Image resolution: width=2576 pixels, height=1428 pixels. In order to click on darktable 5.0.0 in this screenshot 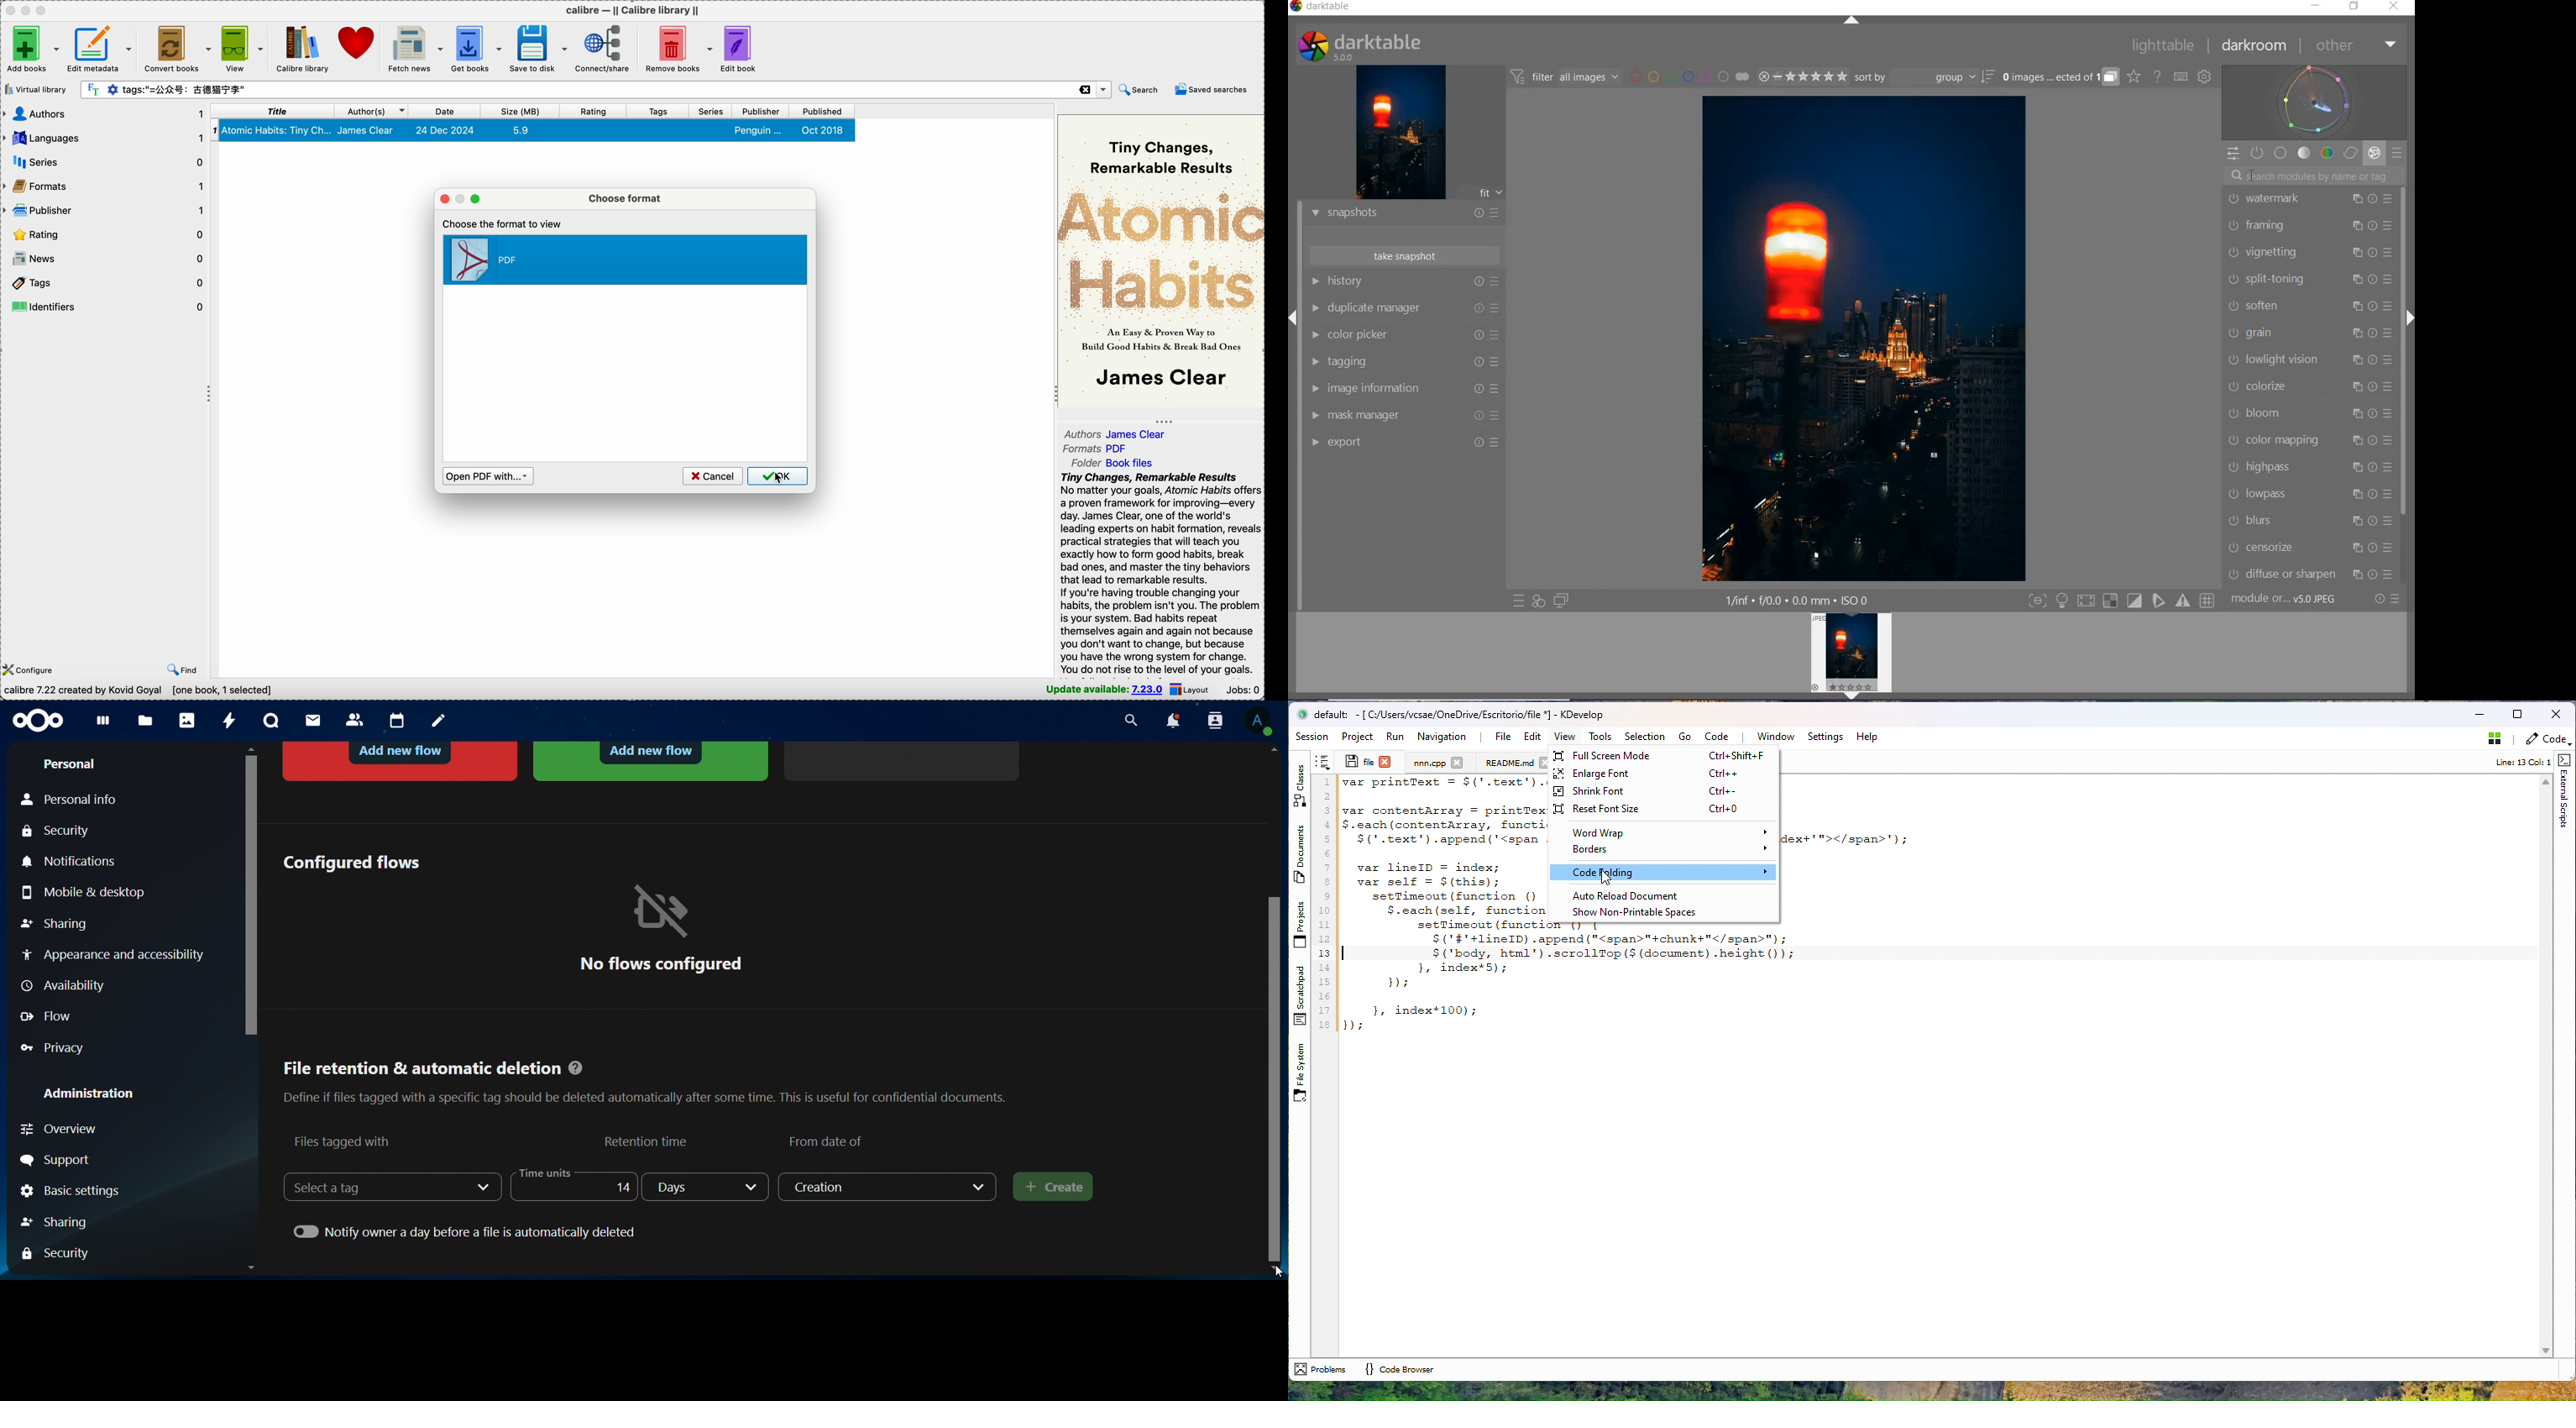, I will do `click(1411, 46)`.